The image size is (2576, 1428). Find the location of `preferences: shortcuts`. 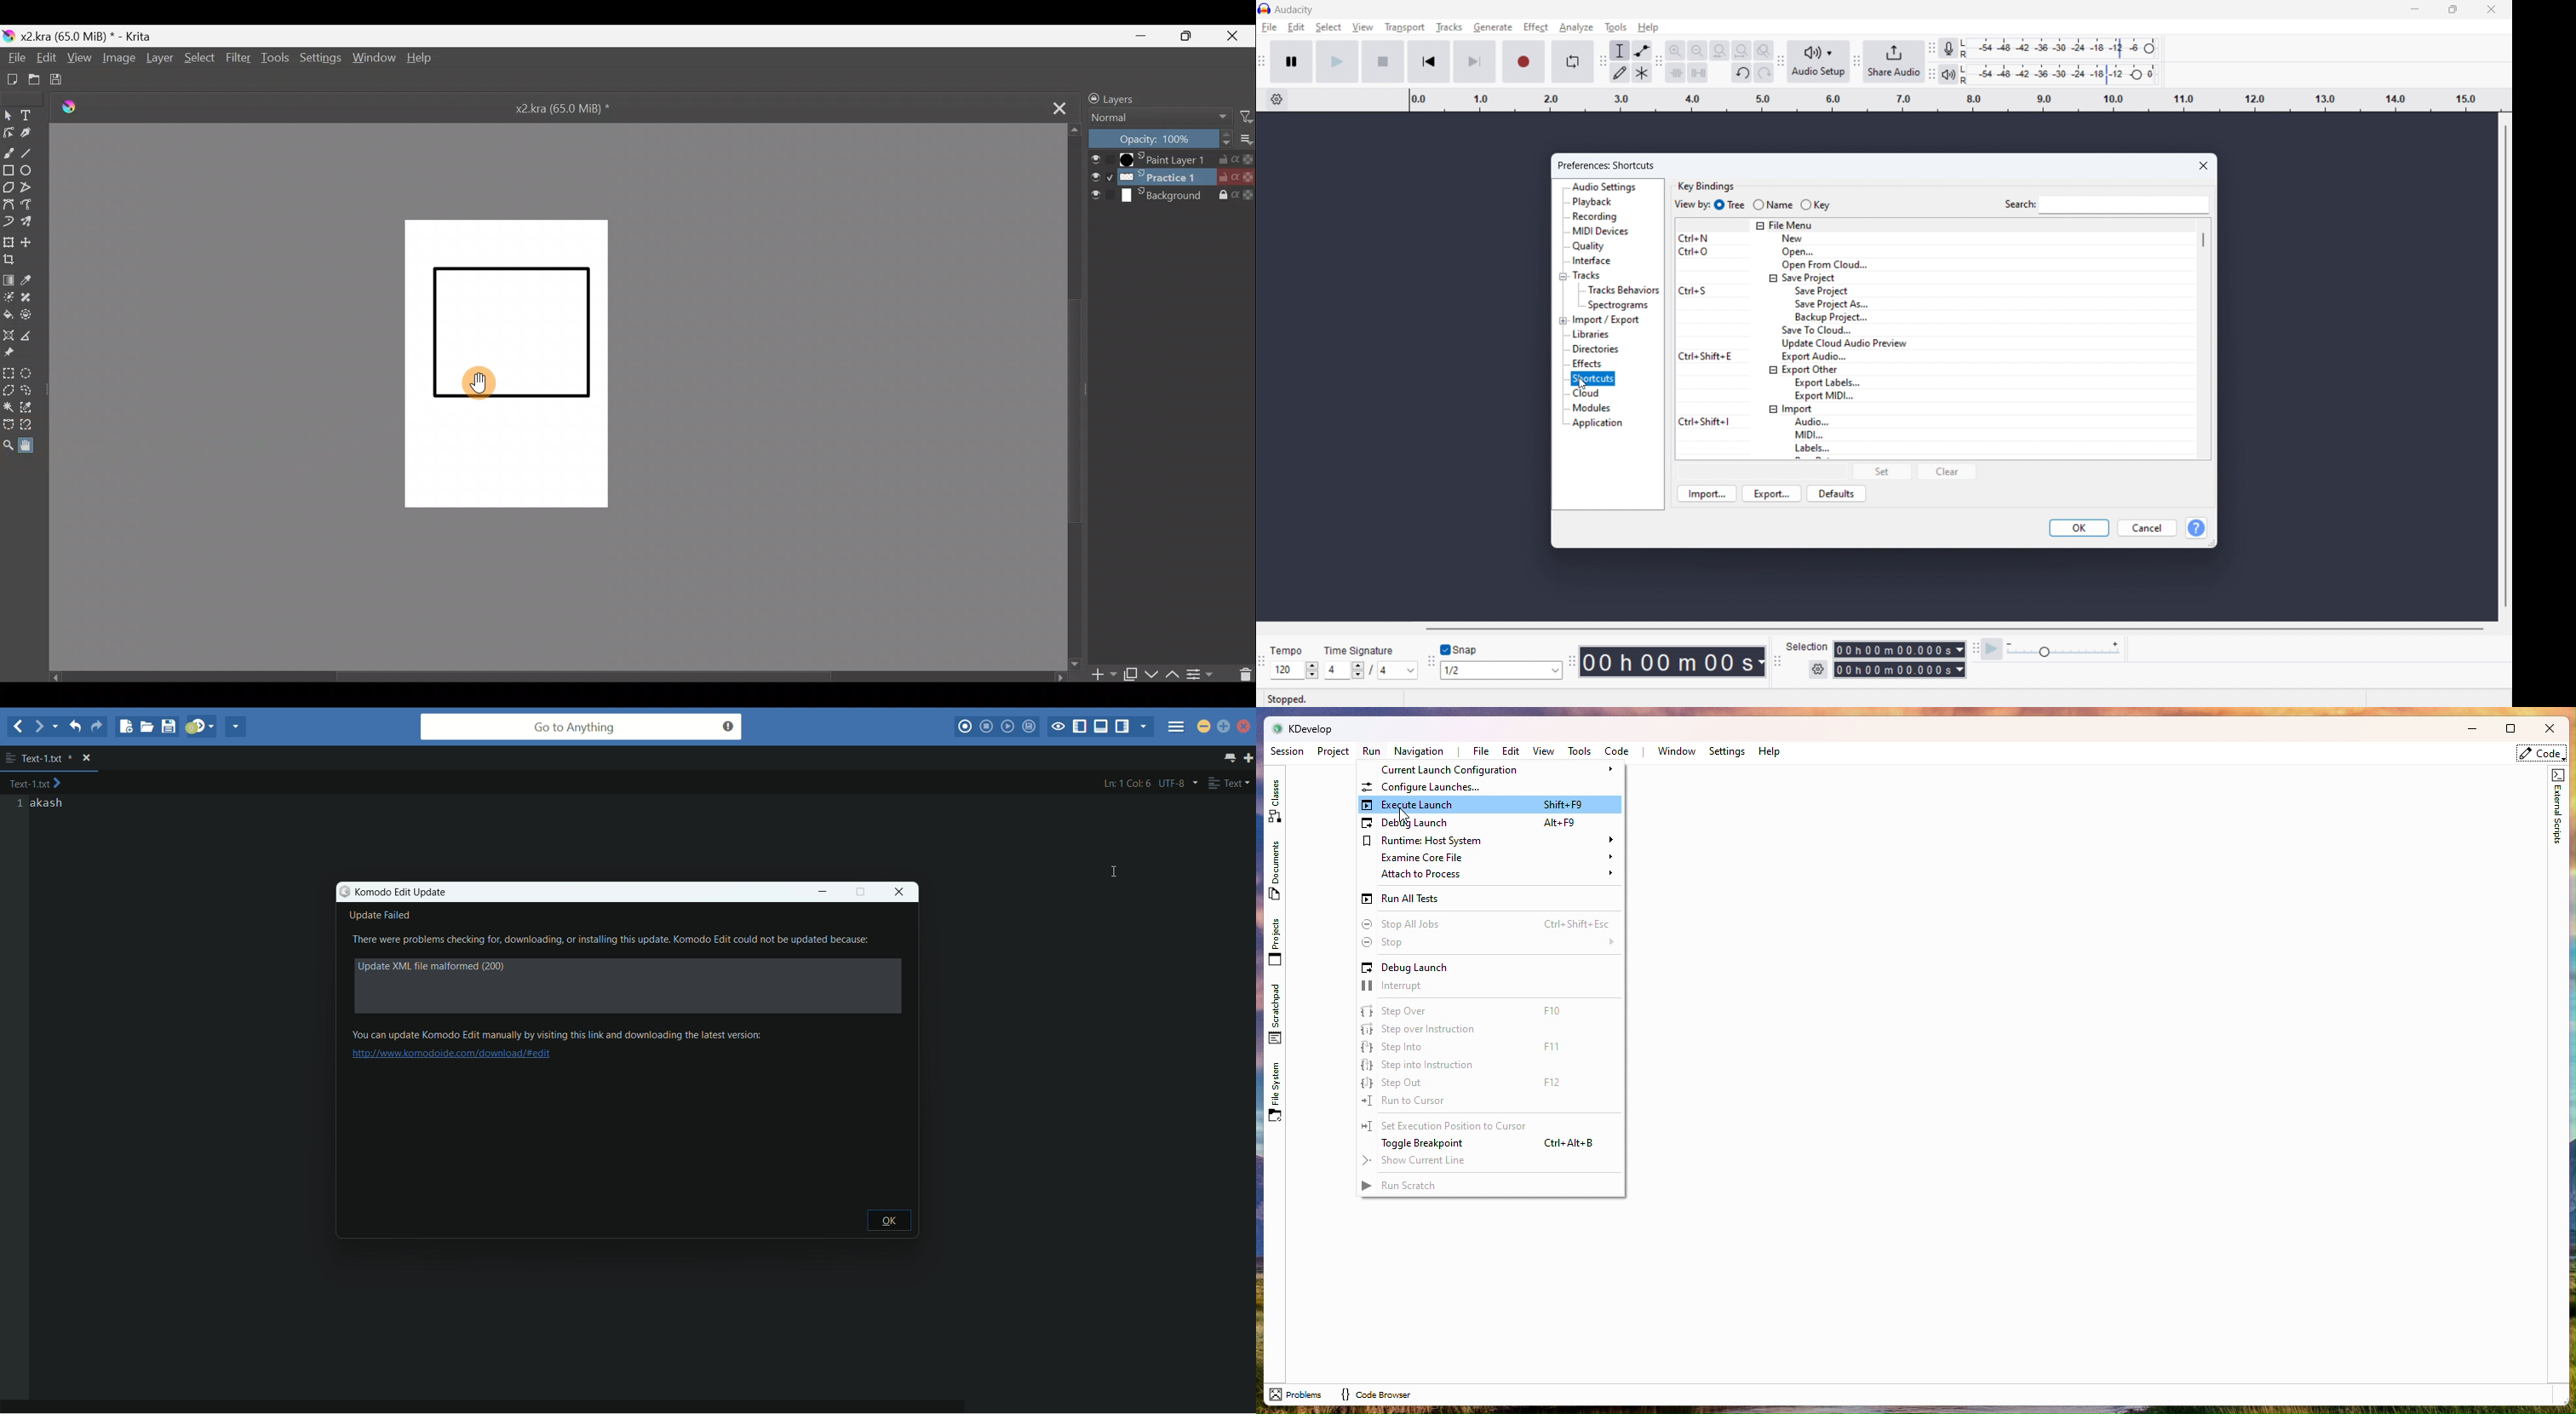

preferences: shortcuts is located at coordinates (1607, 165).